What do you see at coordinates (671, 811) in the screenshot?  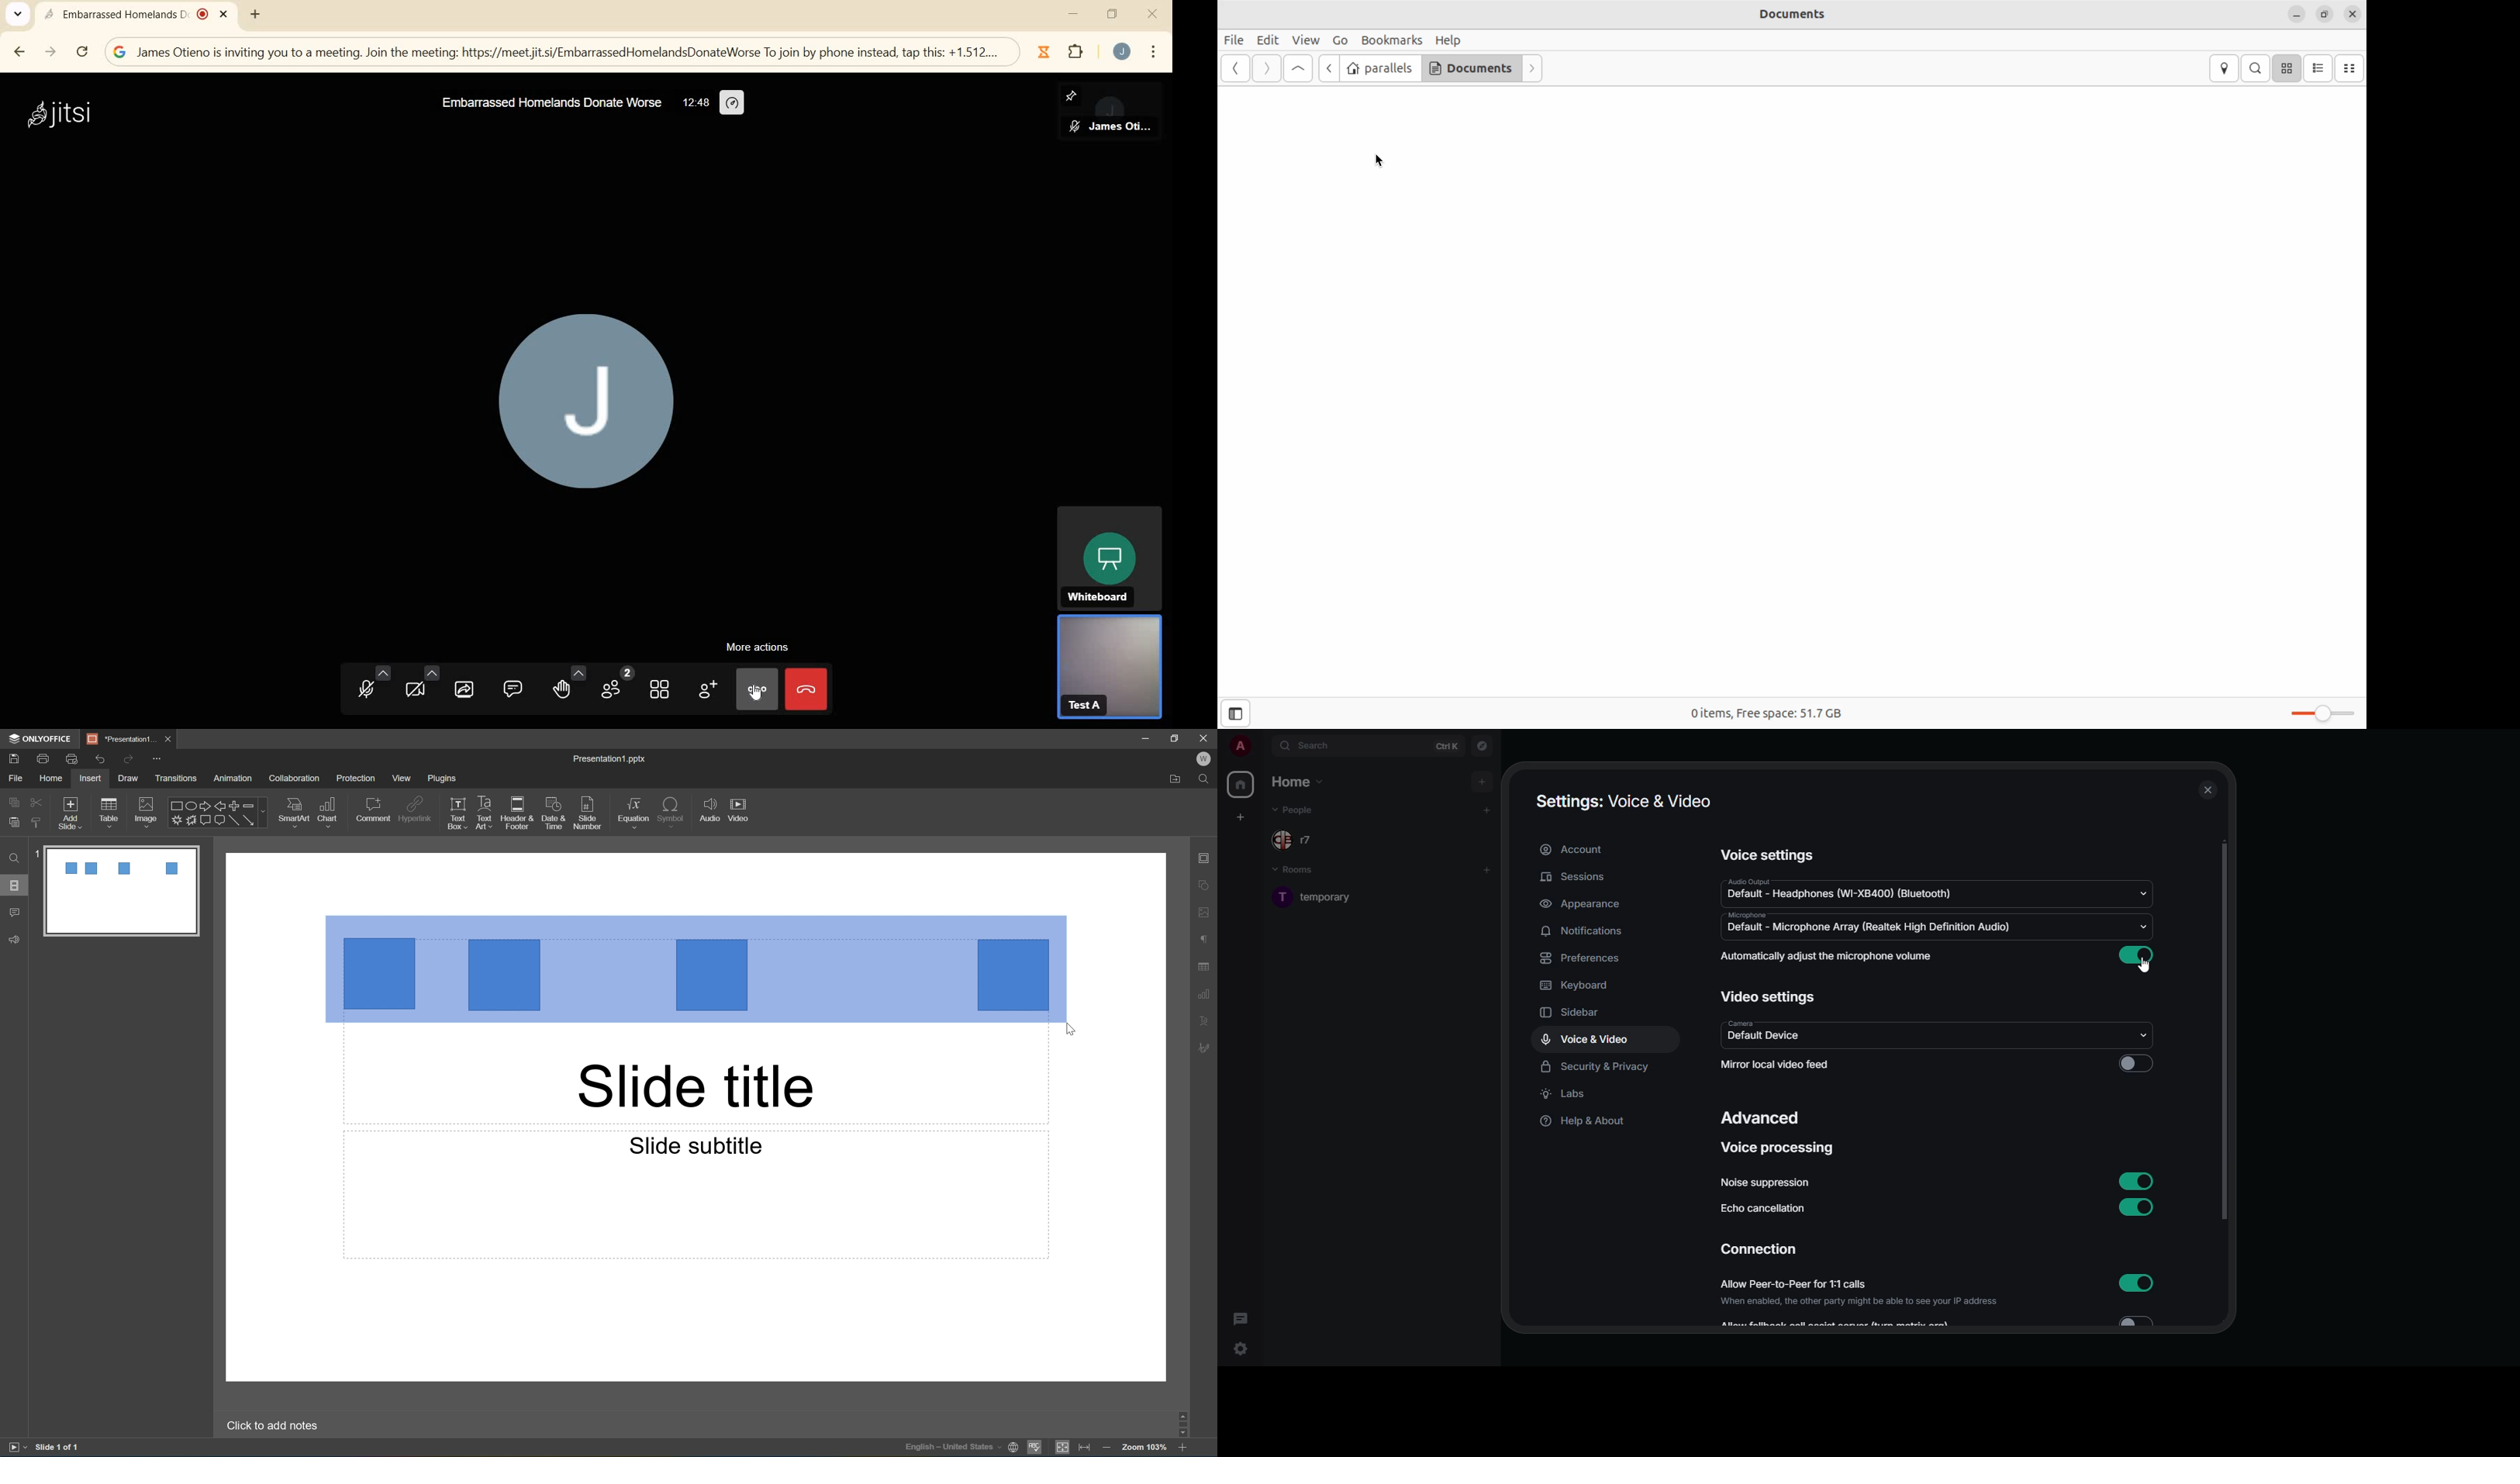 I see `symbol` at bounding box center [671, 811].